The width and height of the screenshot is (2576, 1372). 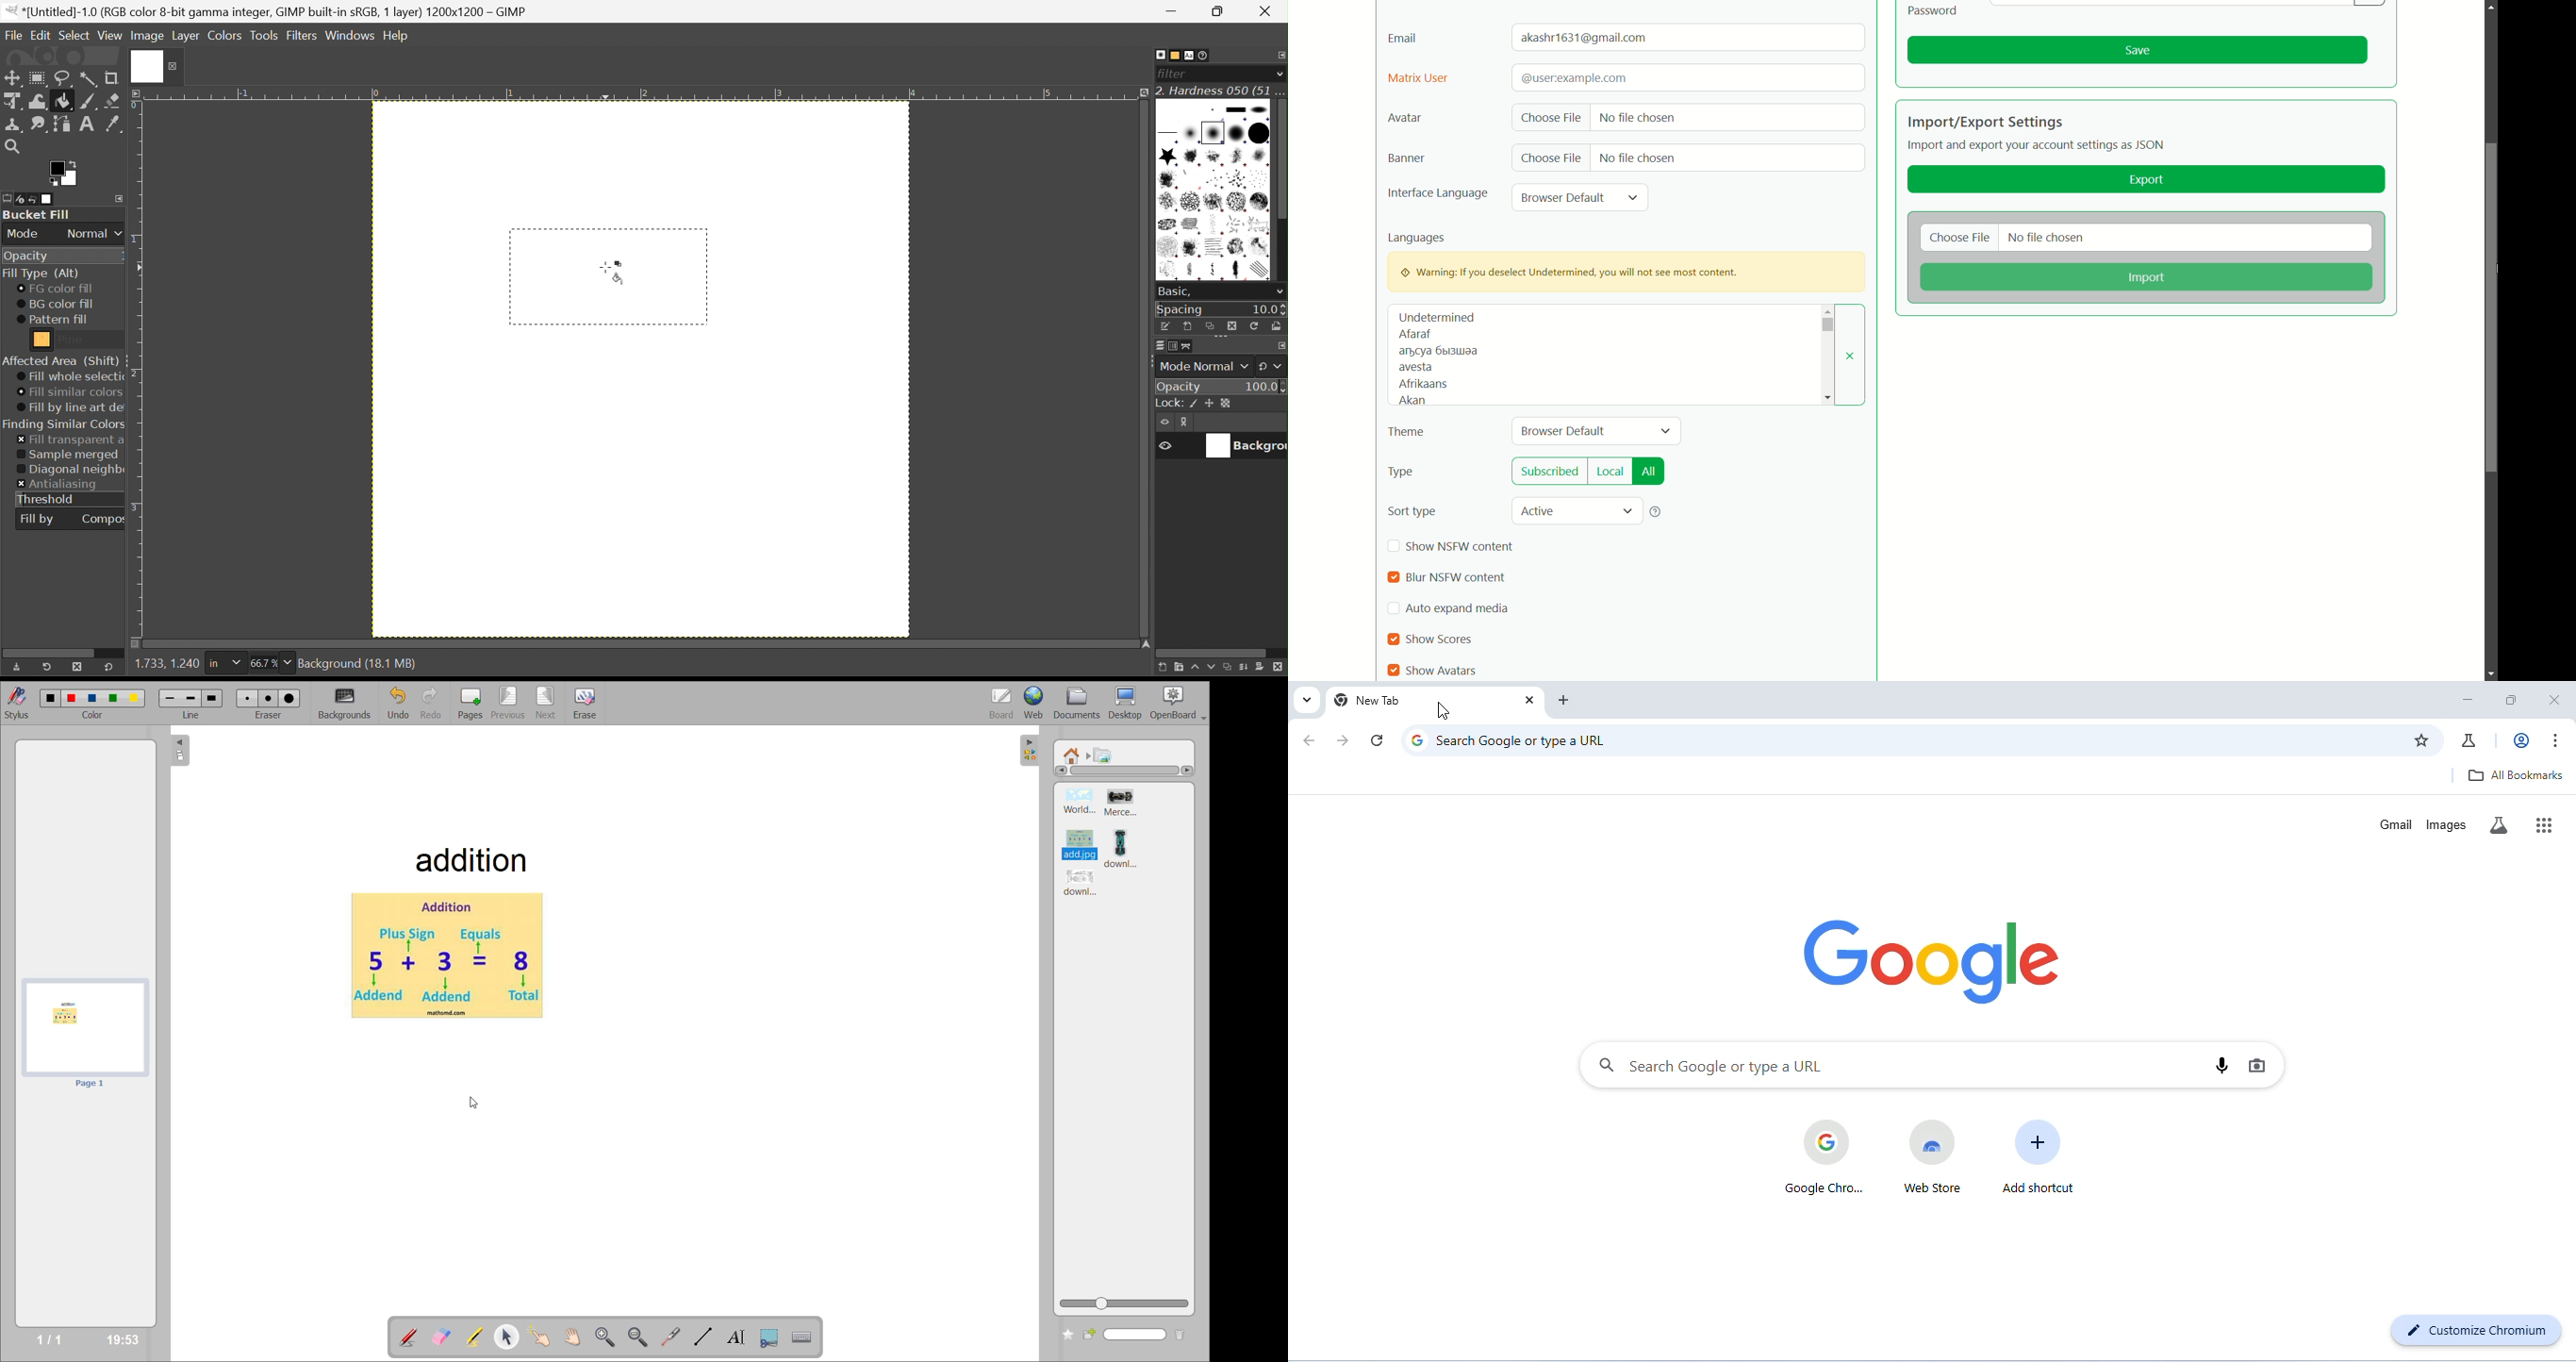 I want to click on Drop down, so click(x=1279, y=74).